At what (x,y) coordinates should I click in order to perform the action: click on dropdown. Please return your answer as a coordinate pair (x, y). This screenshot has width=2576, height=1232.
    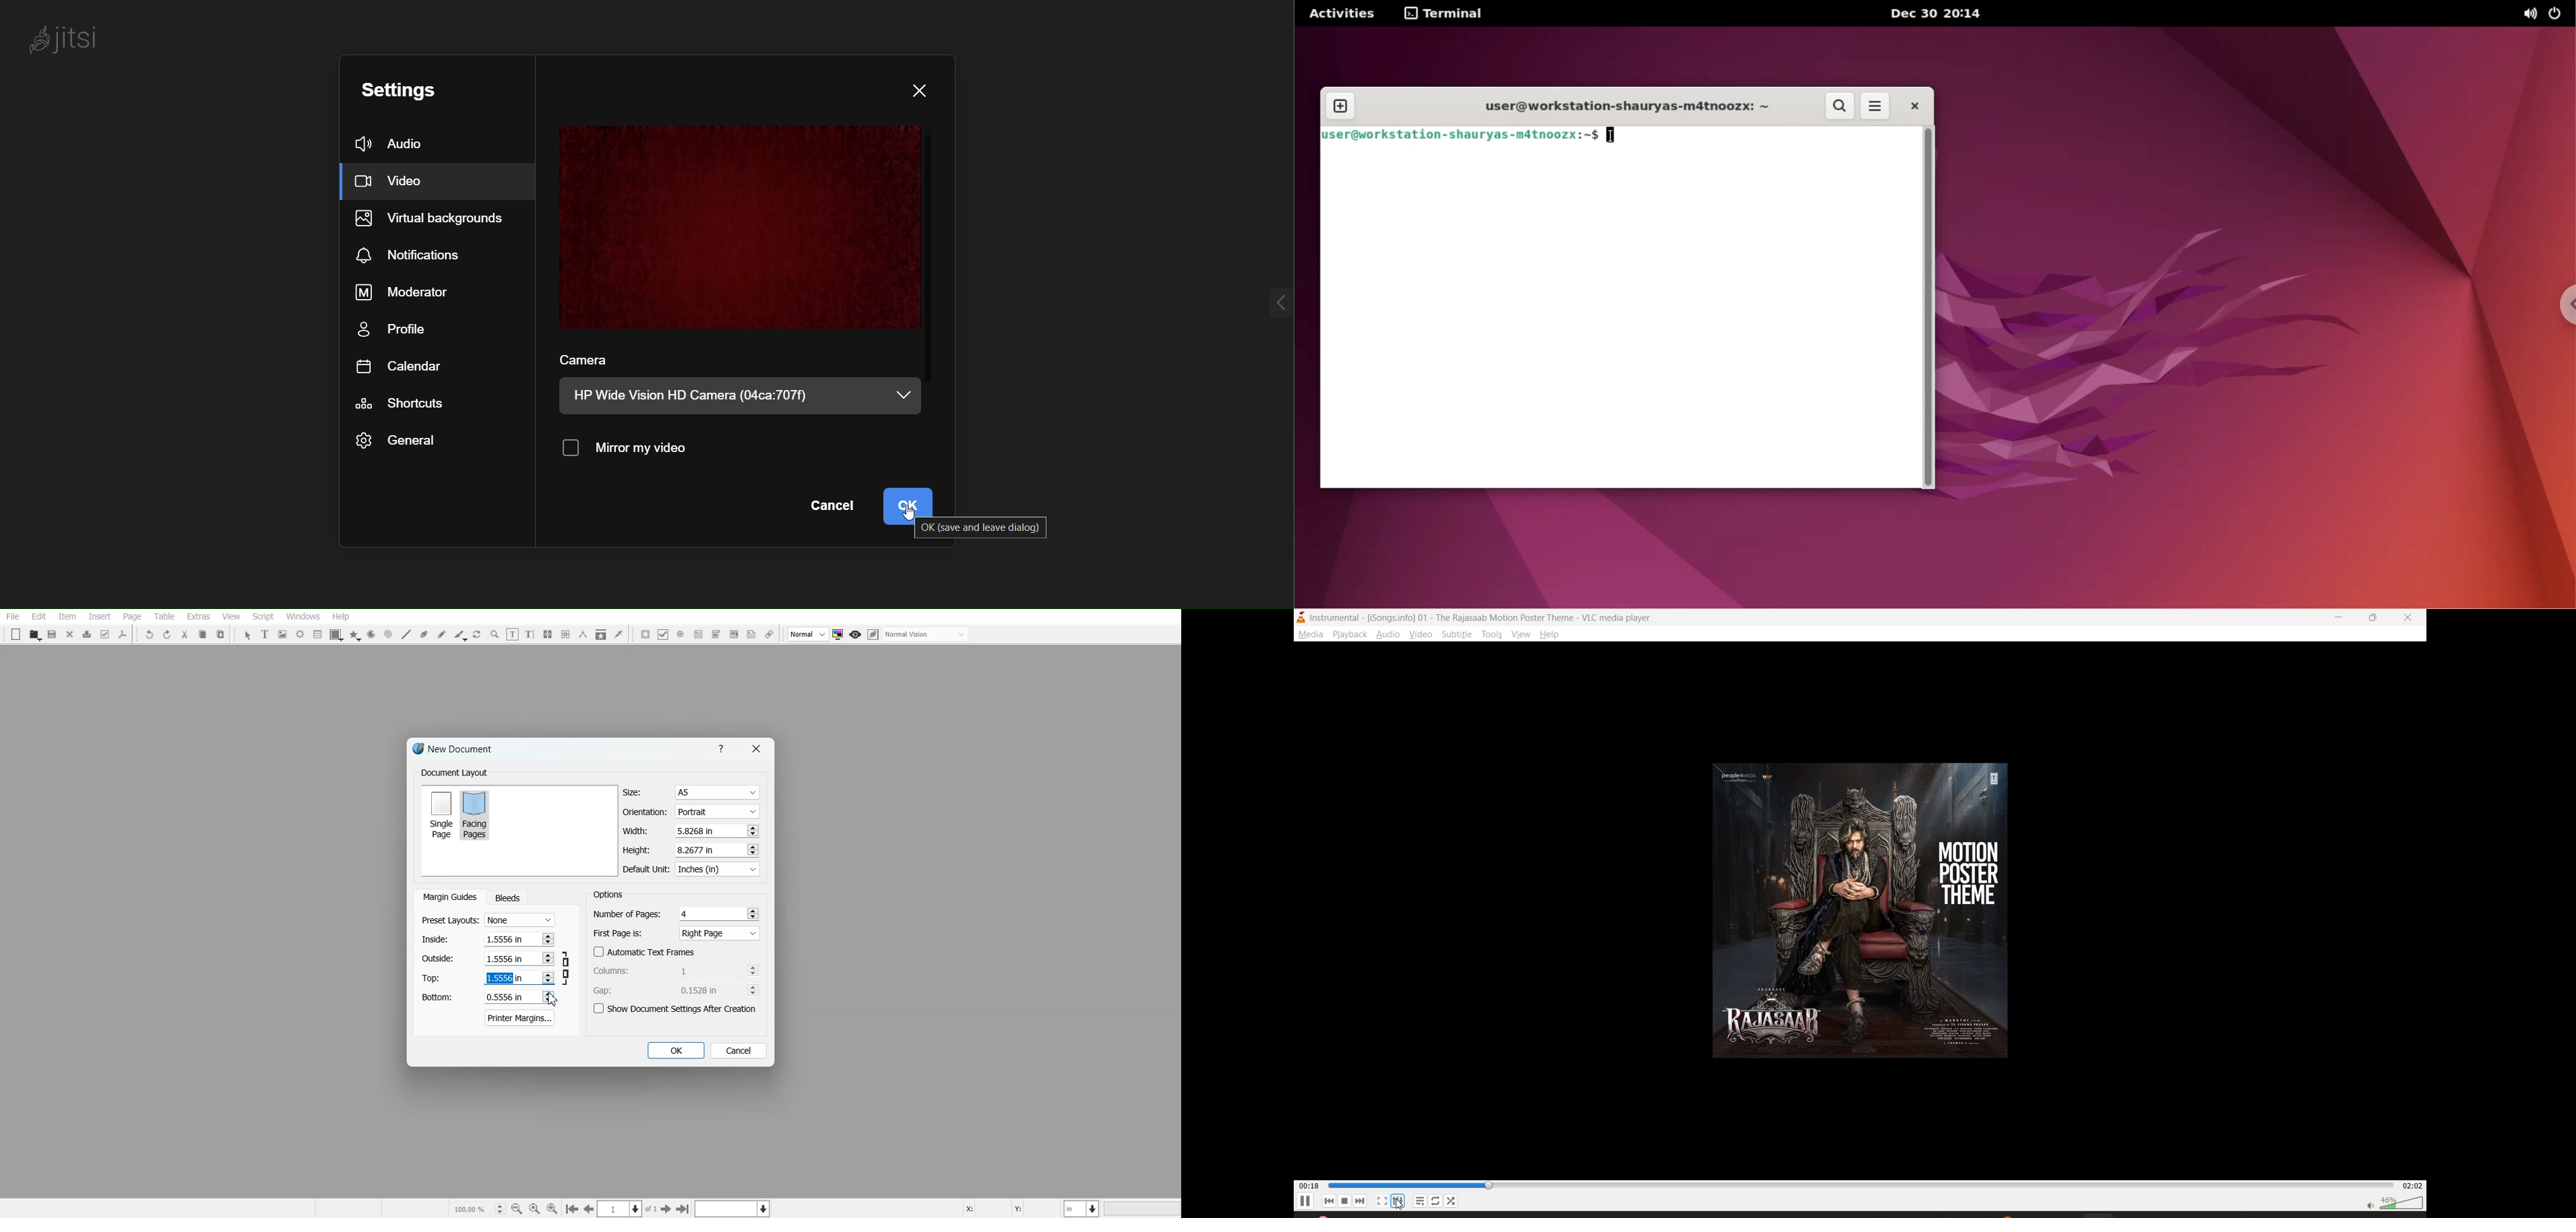
    Looking at the image, I should click on (904, 394).